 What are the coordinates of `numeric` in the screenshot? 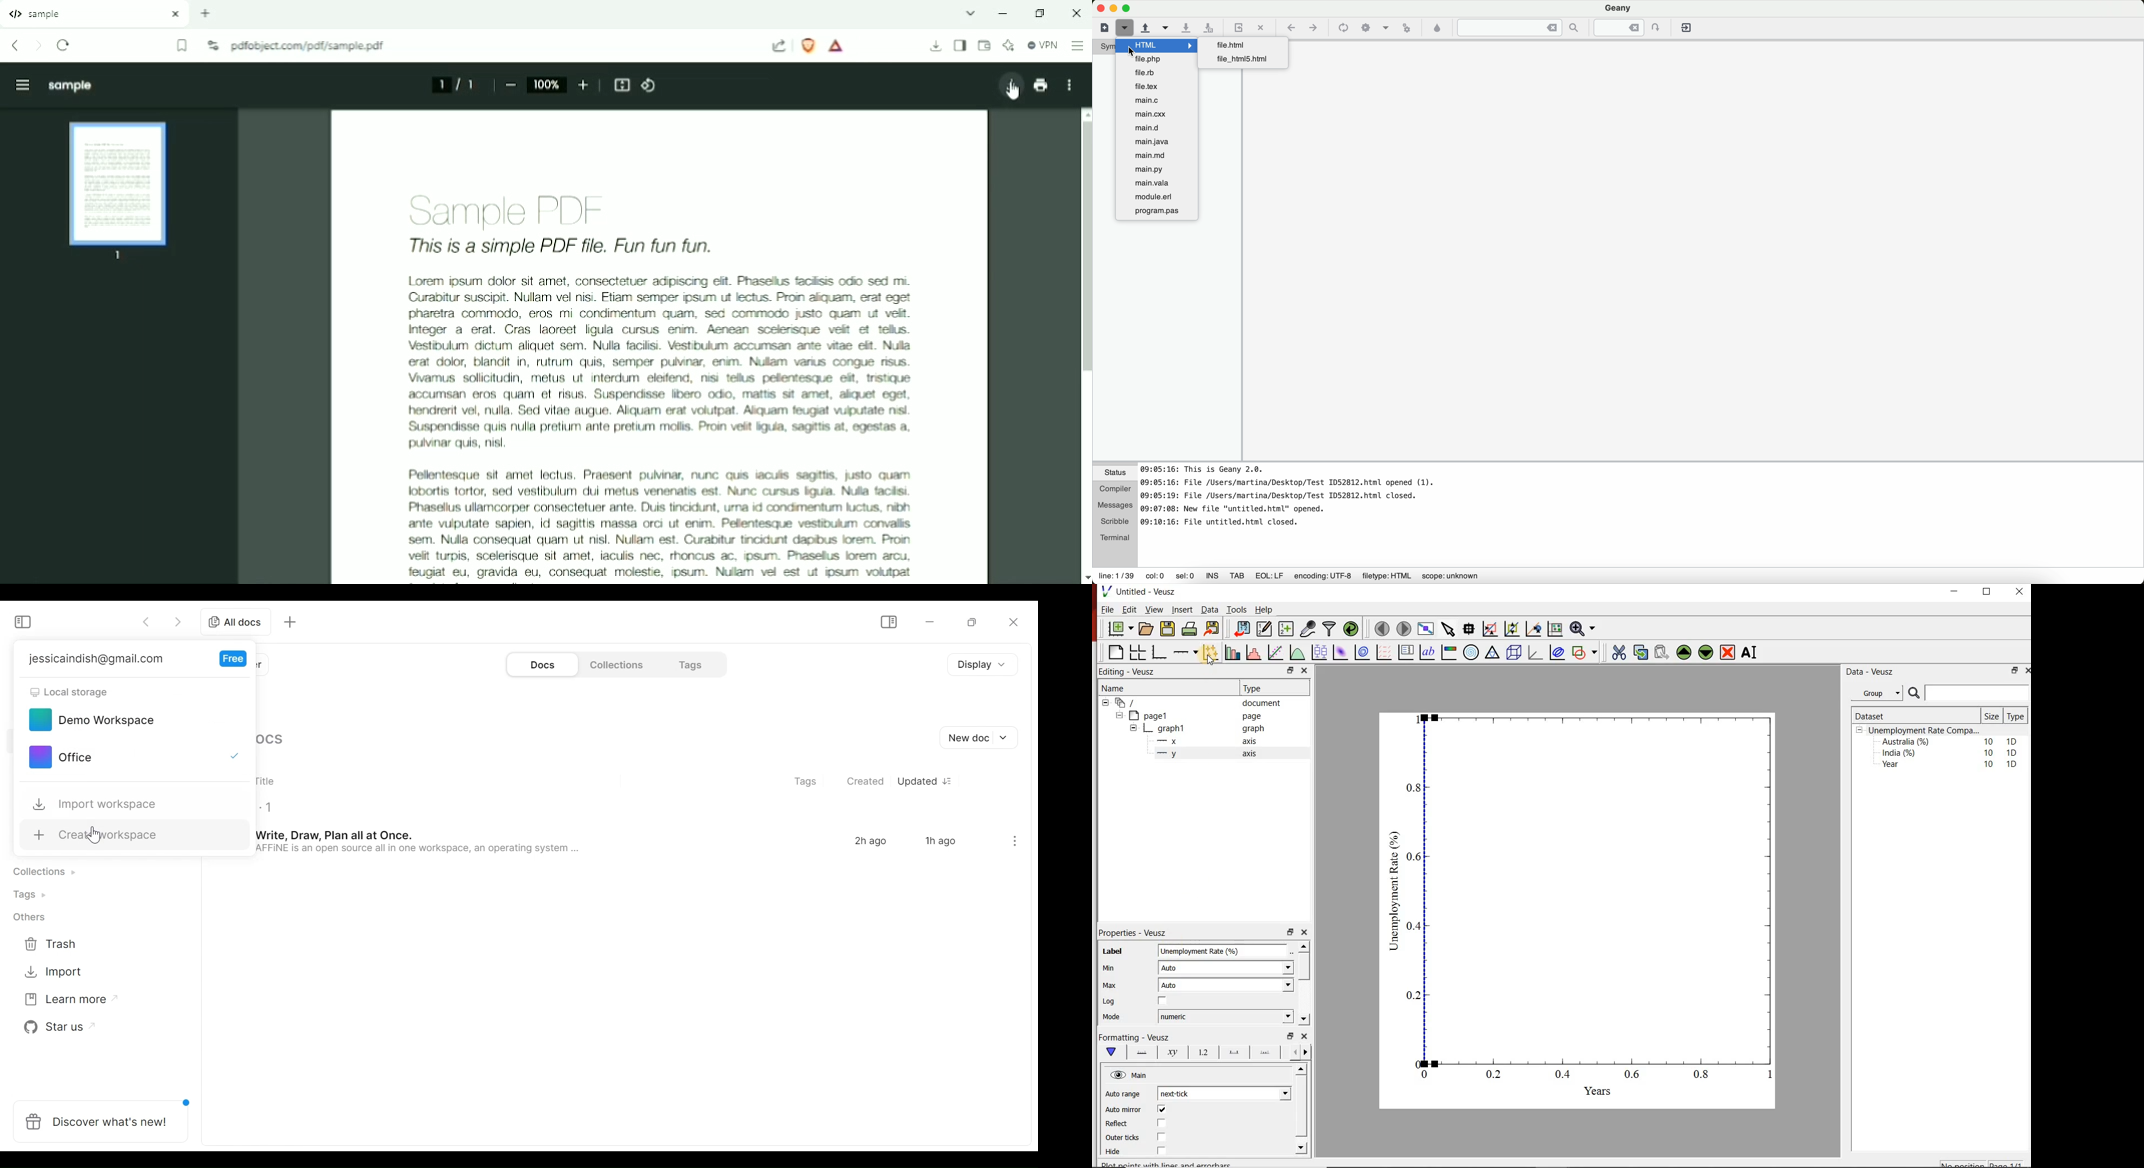 It's located at (1226, 1016).